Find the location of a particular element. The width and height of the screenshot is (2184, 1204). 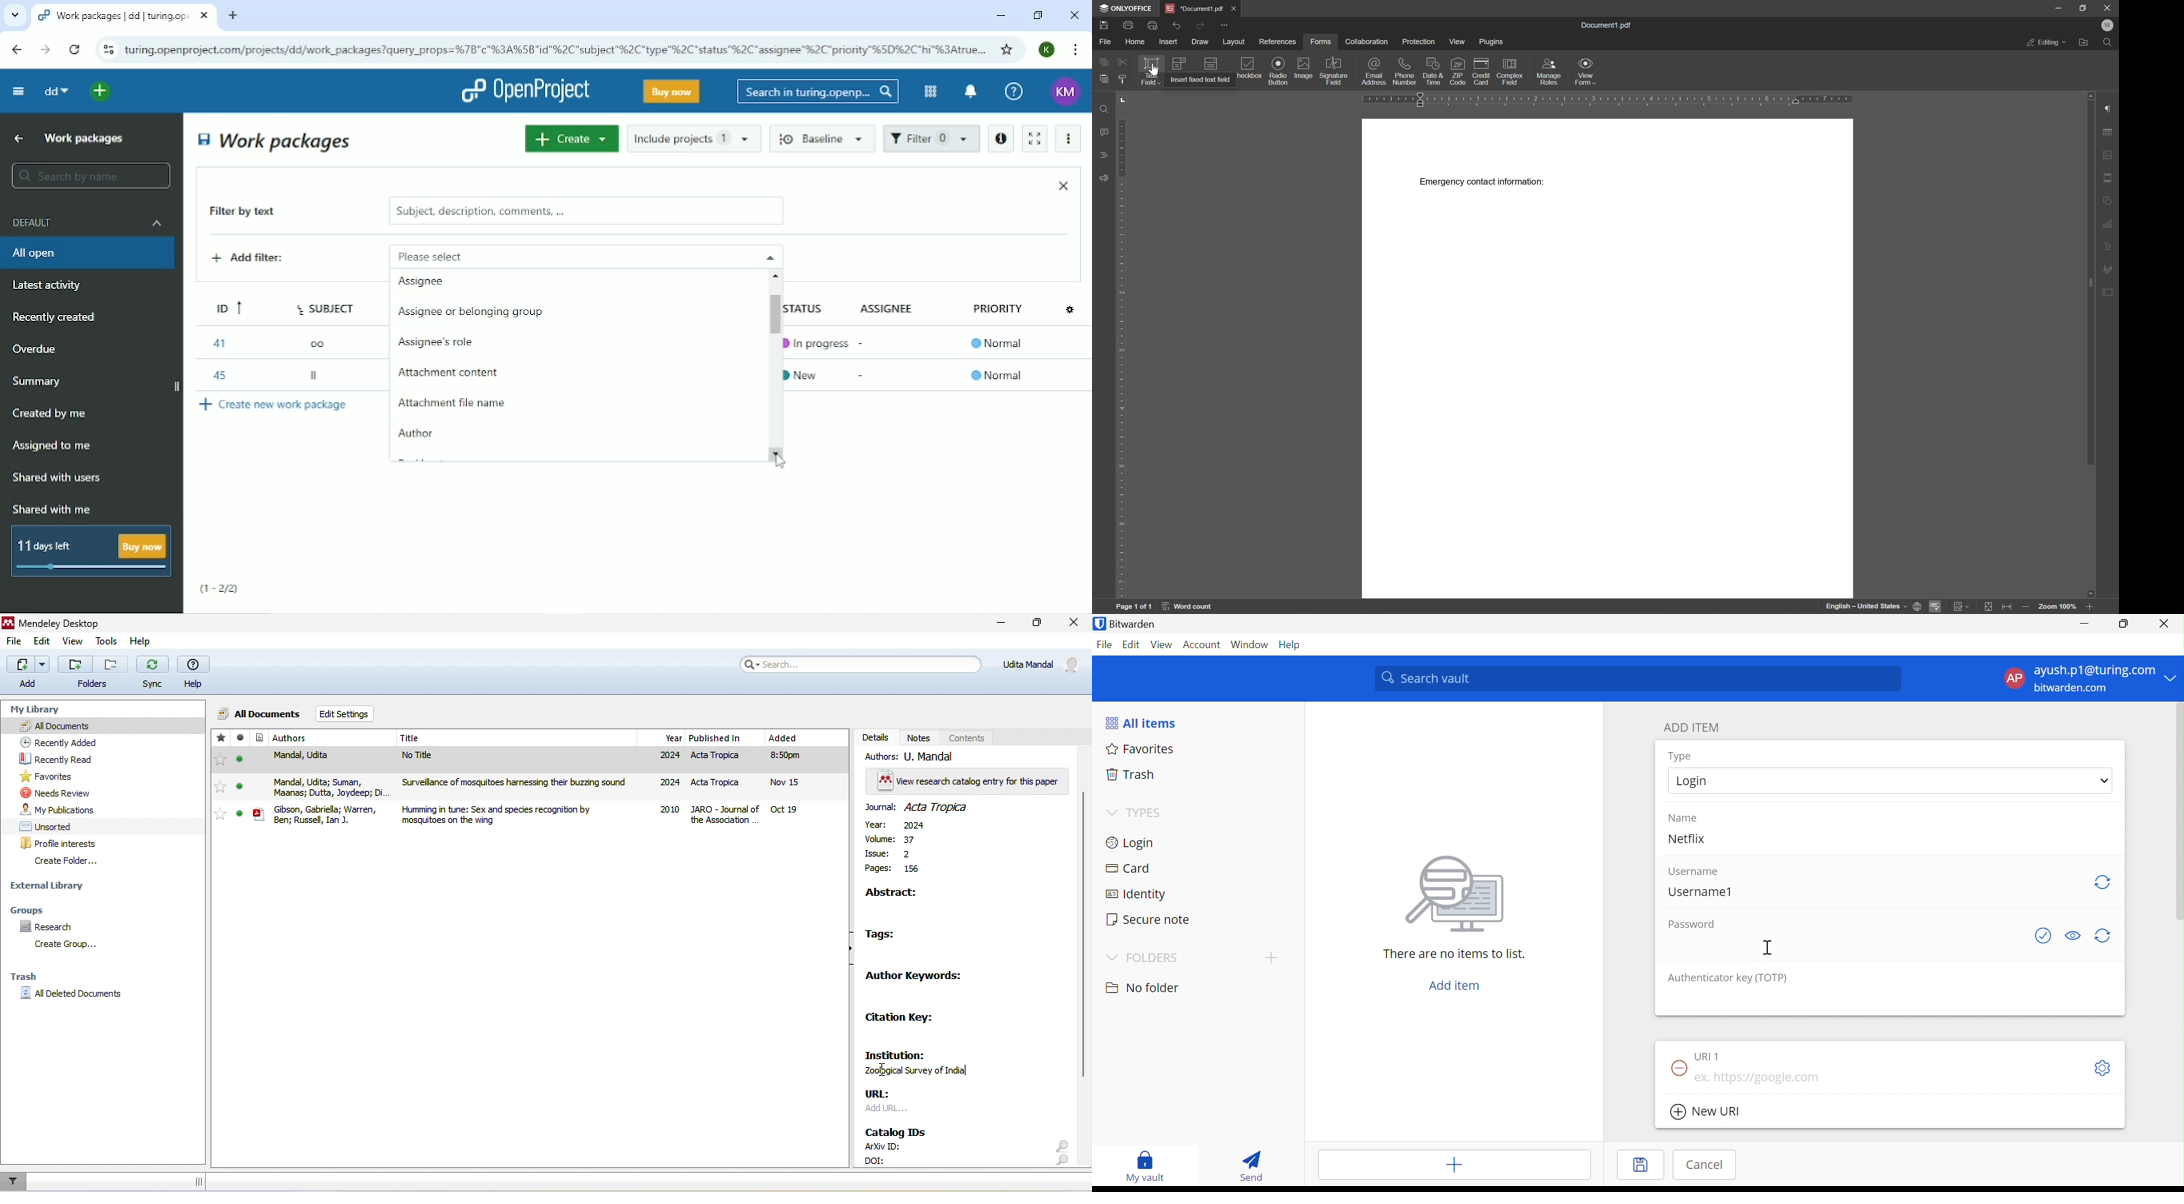

no title is located at coordinates (517, 760).